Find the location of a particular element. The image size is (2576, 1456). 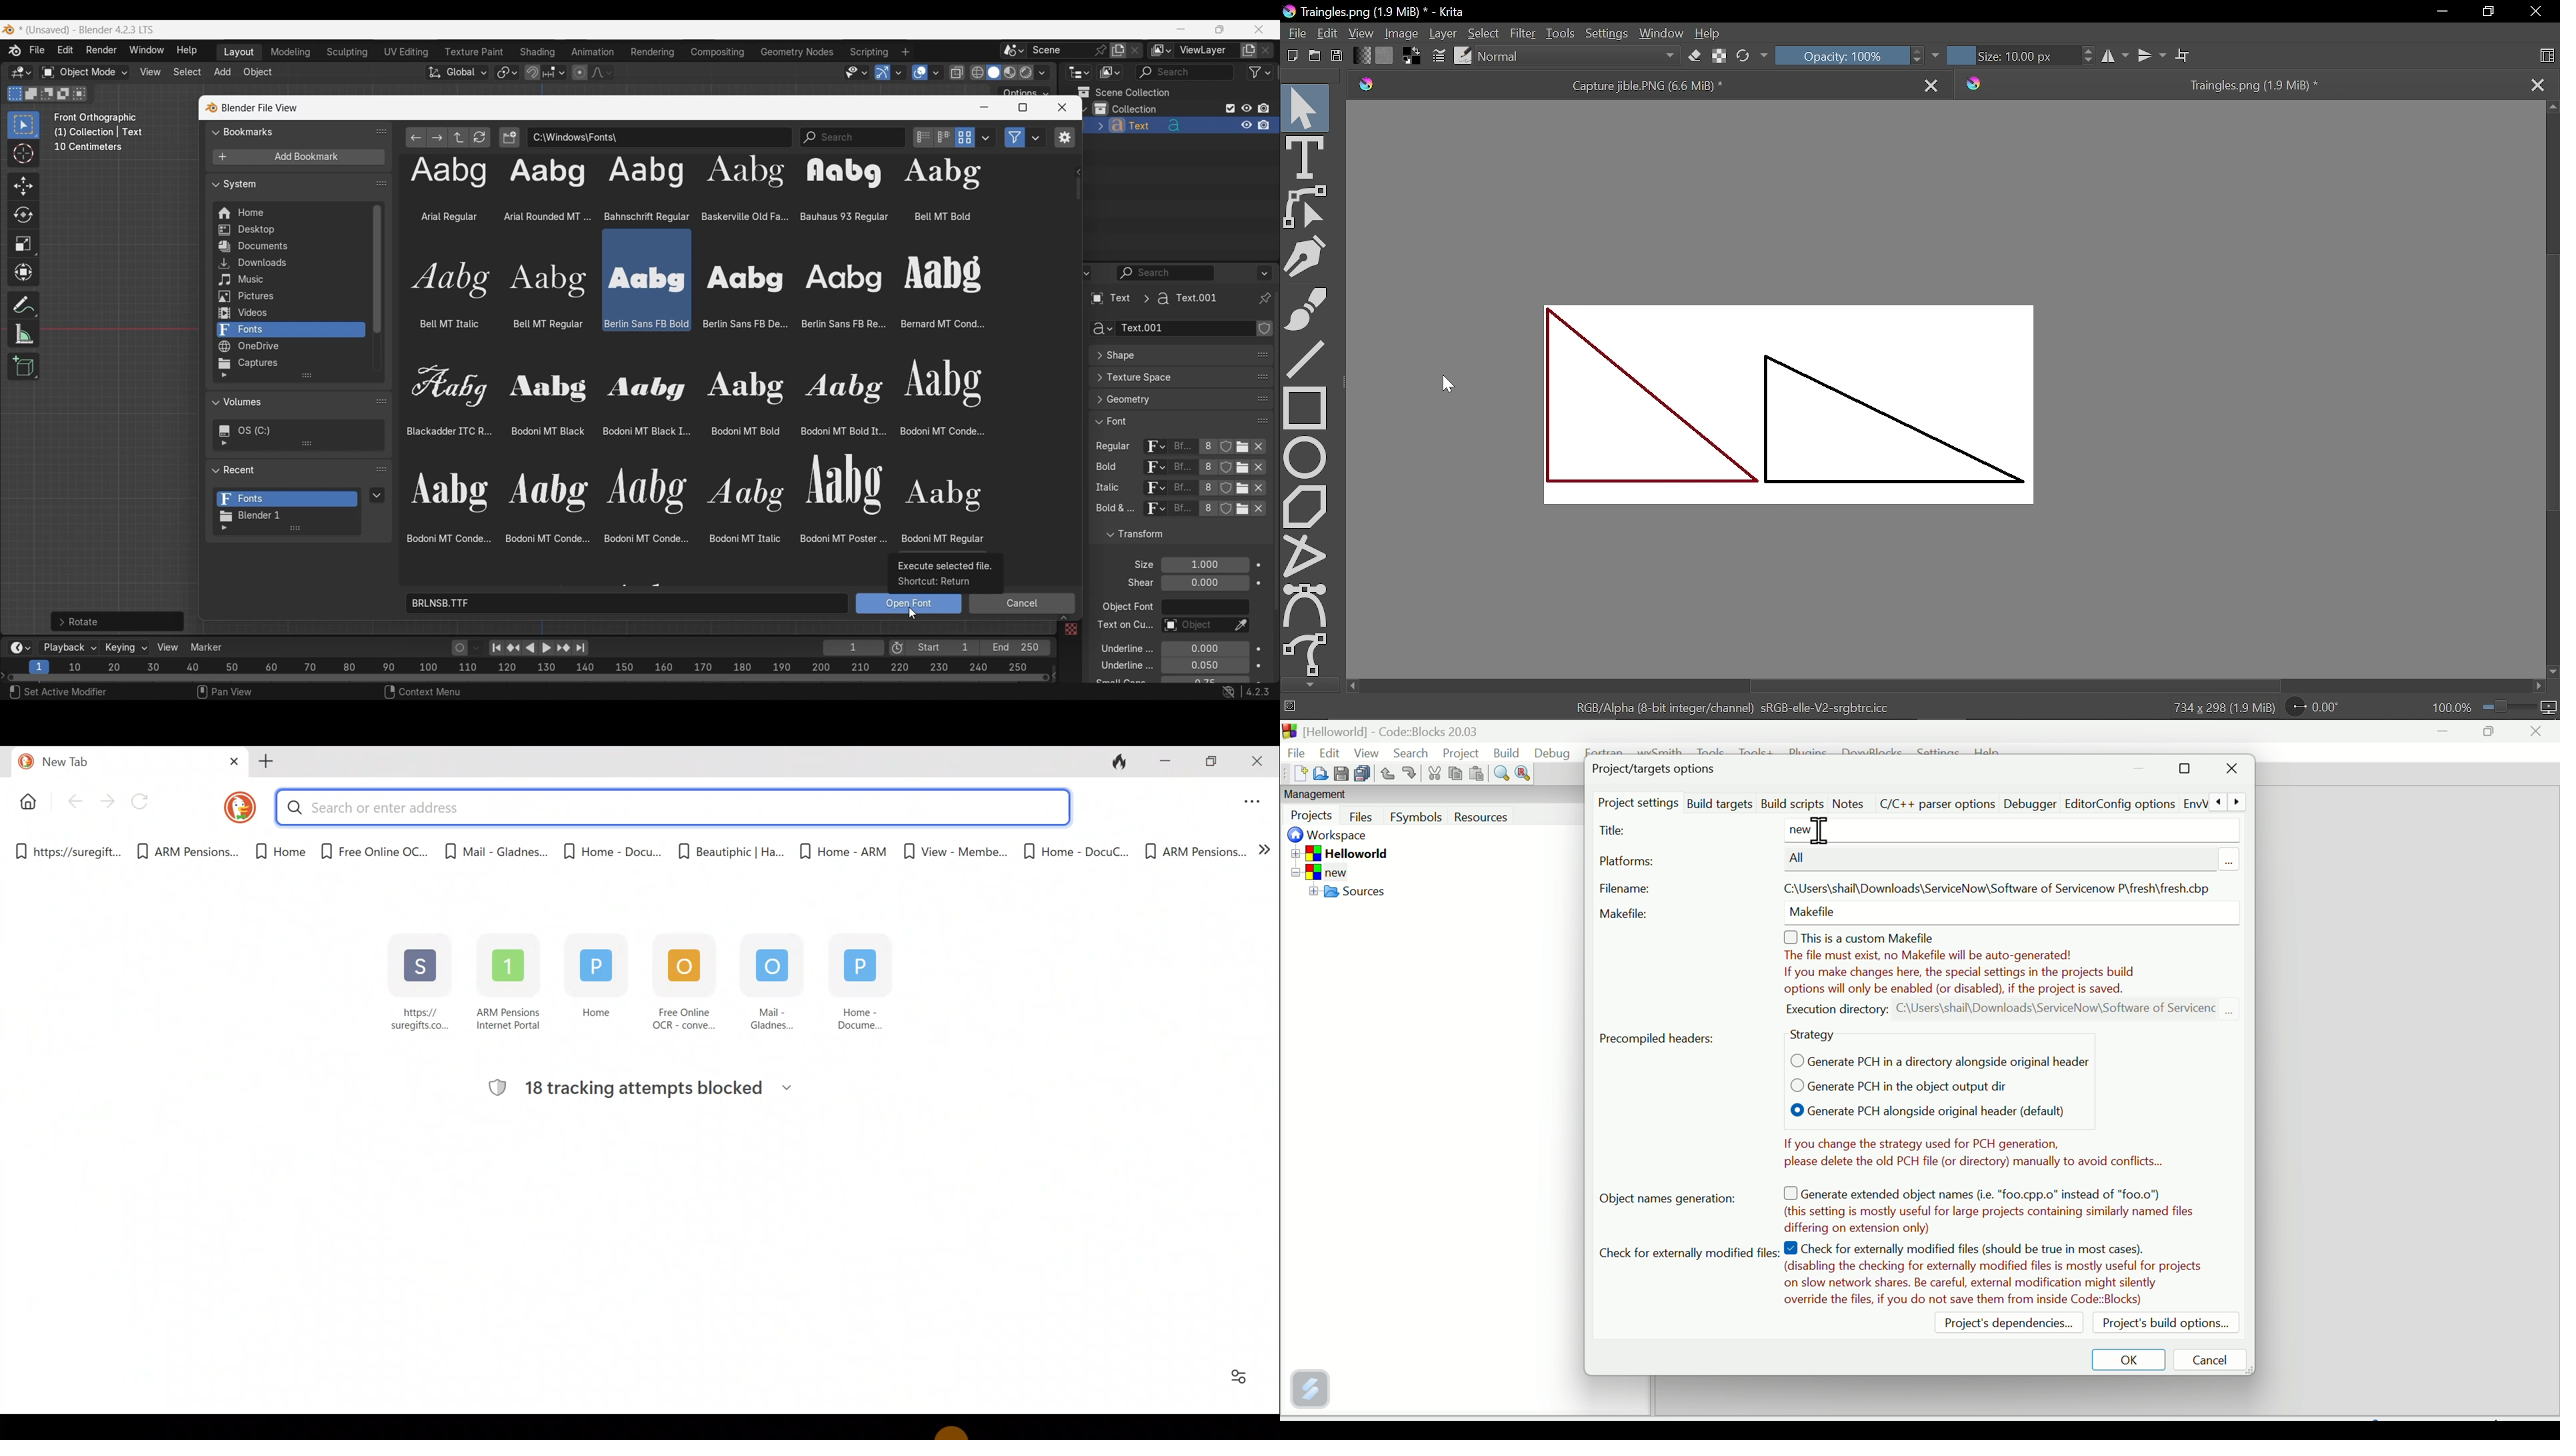

cheque for external modified file is located at coordinates (1687, 1255).